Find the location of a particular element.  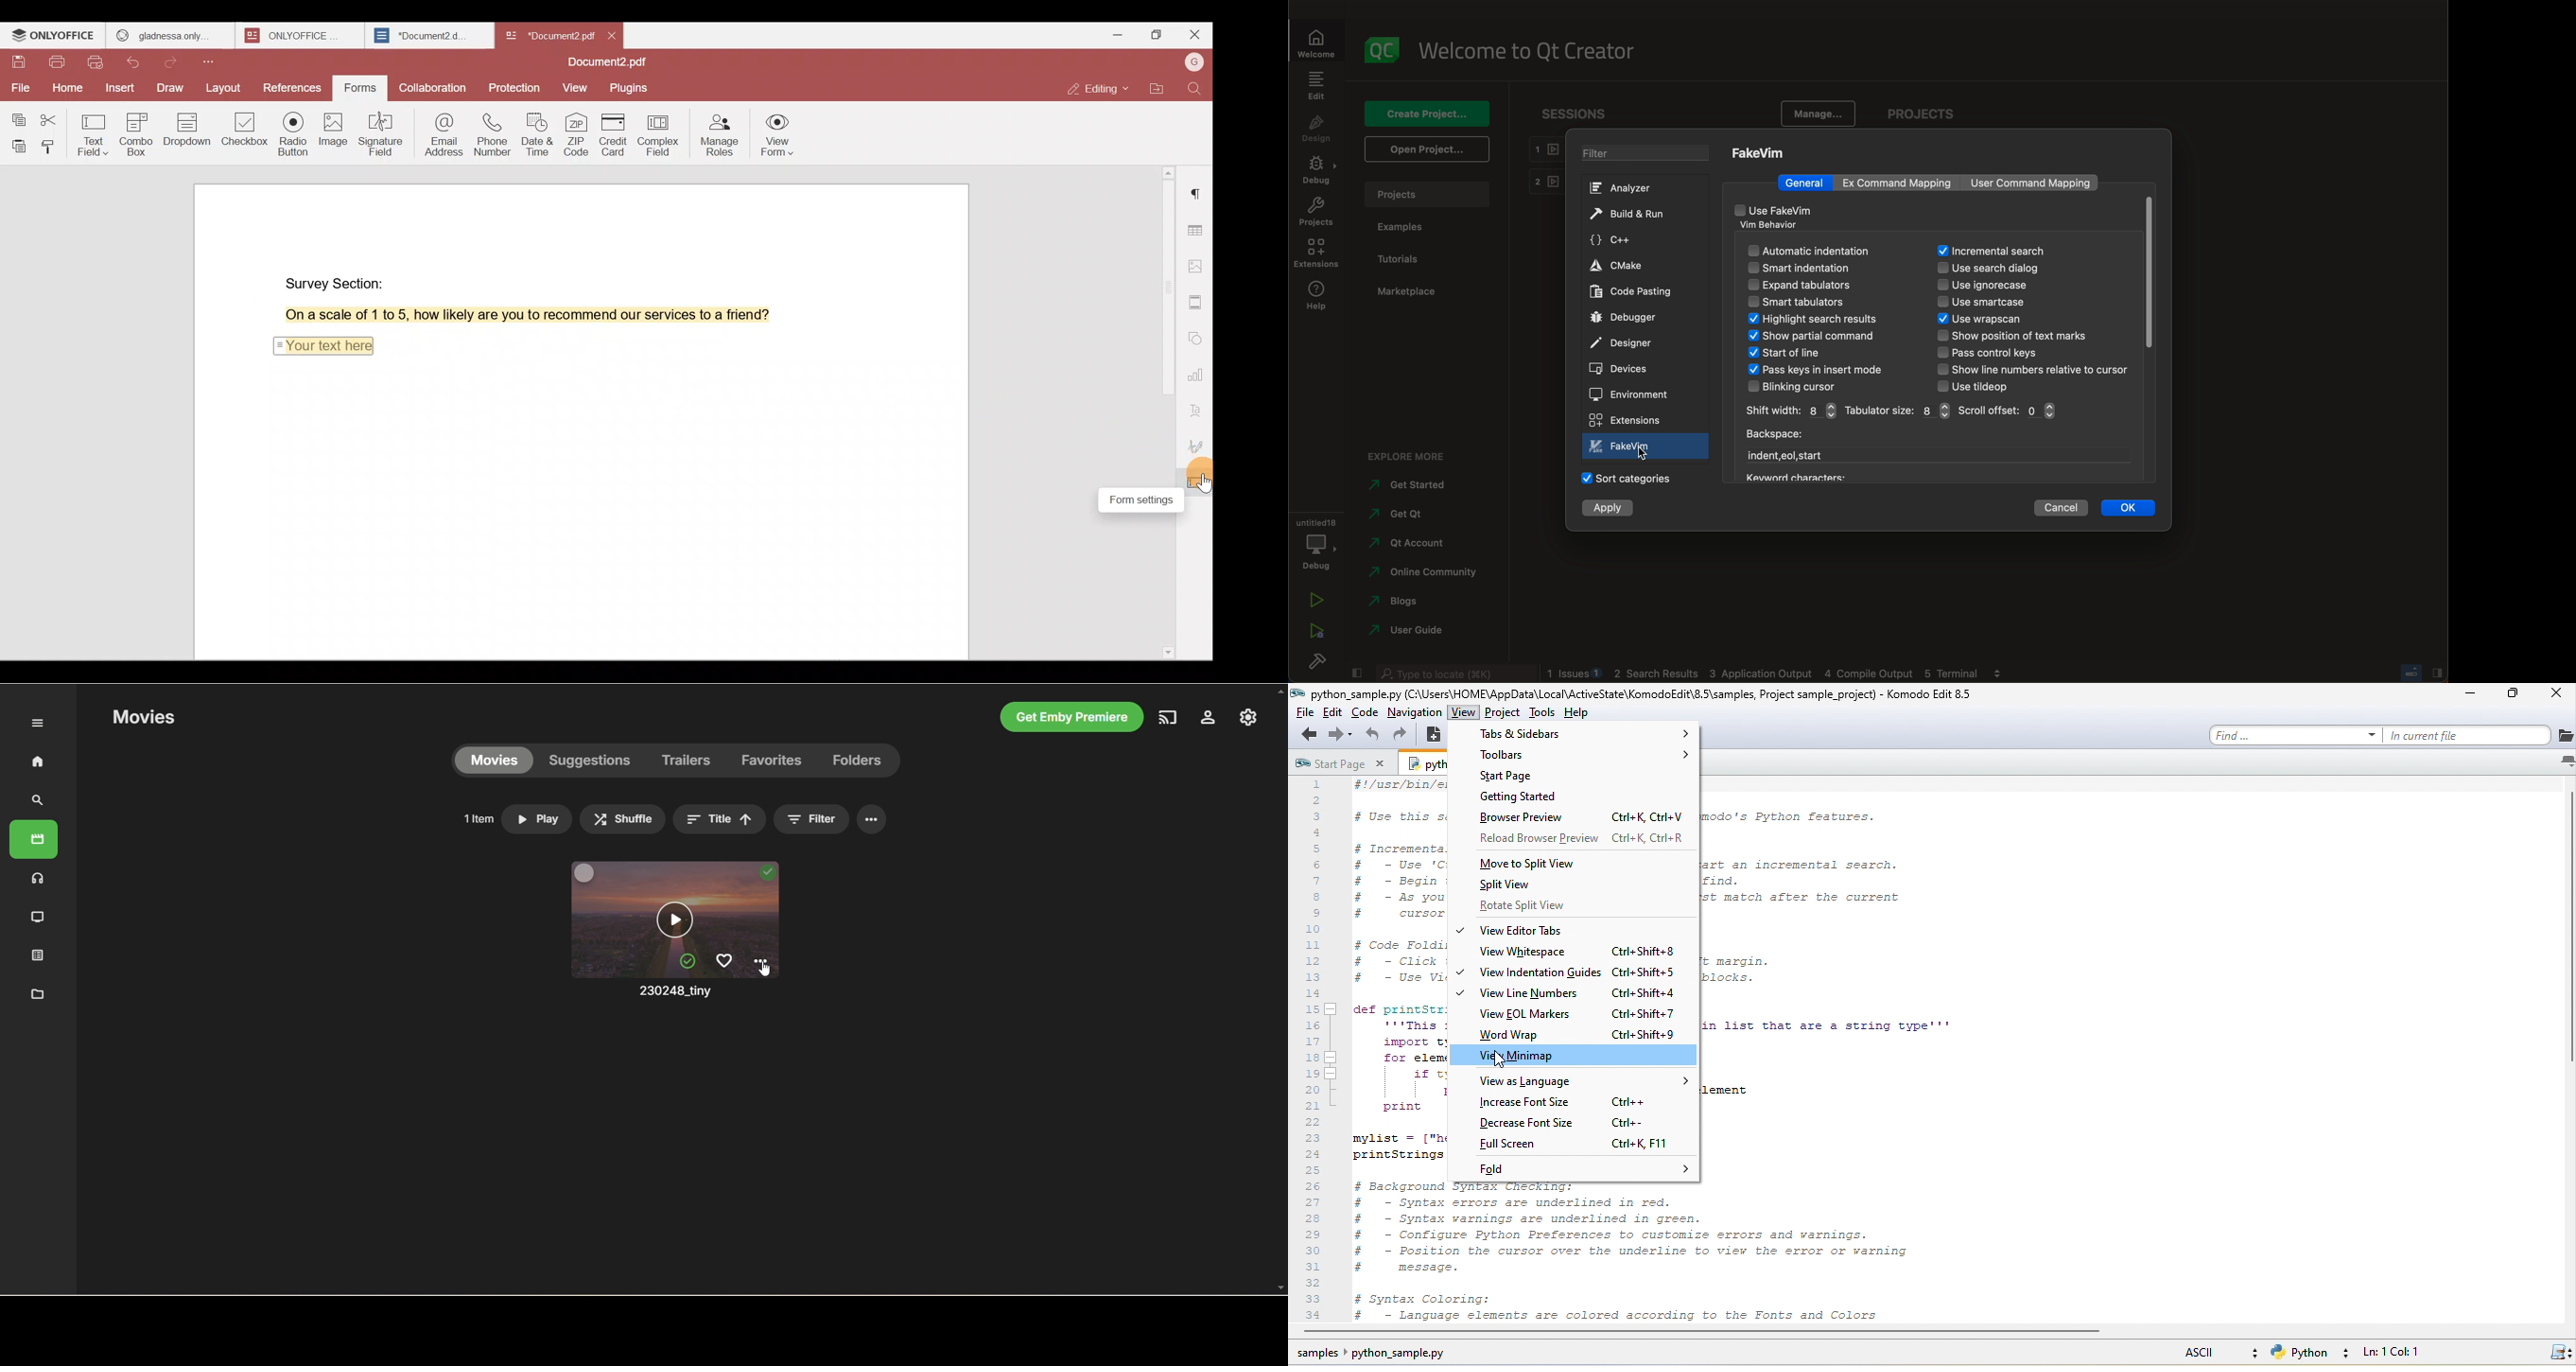

Quick print is located at coordinates (97, 64).